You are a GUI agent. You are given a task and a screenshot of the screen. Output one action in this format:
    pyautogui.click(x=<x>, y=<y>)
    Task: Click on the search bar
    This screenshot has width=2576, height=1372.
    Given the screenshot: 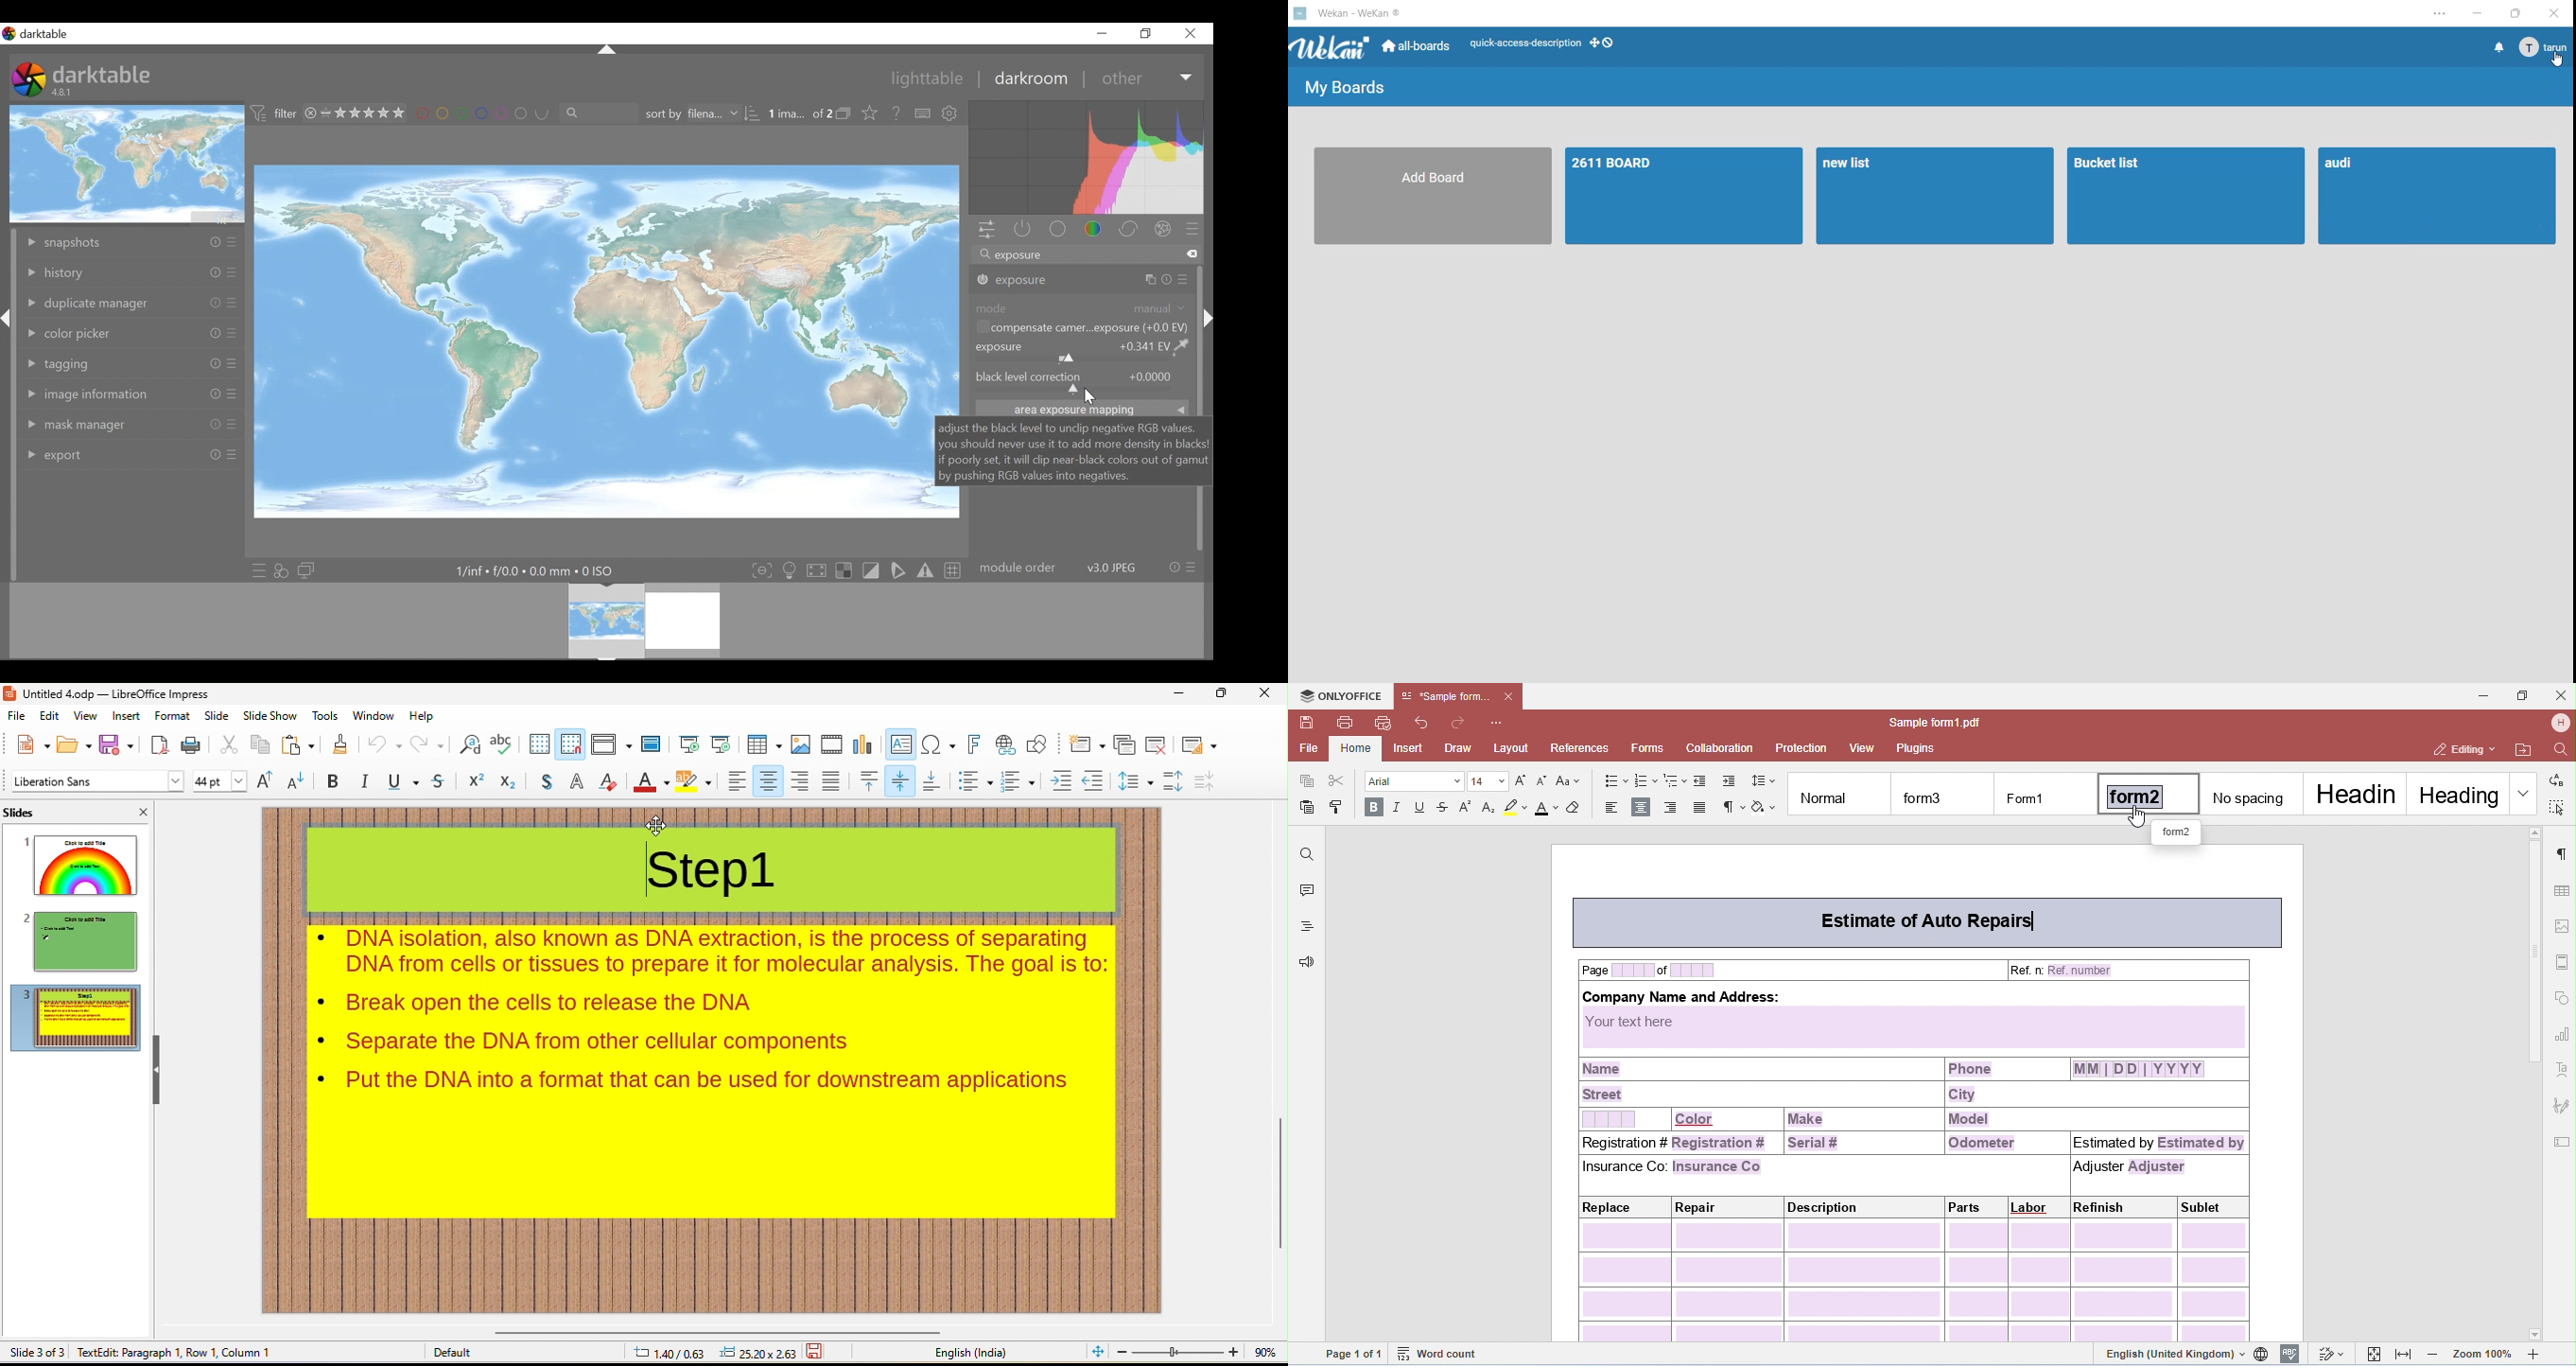 What is the action you would take?
    pyautogui.click(x=1086, y=253)
    